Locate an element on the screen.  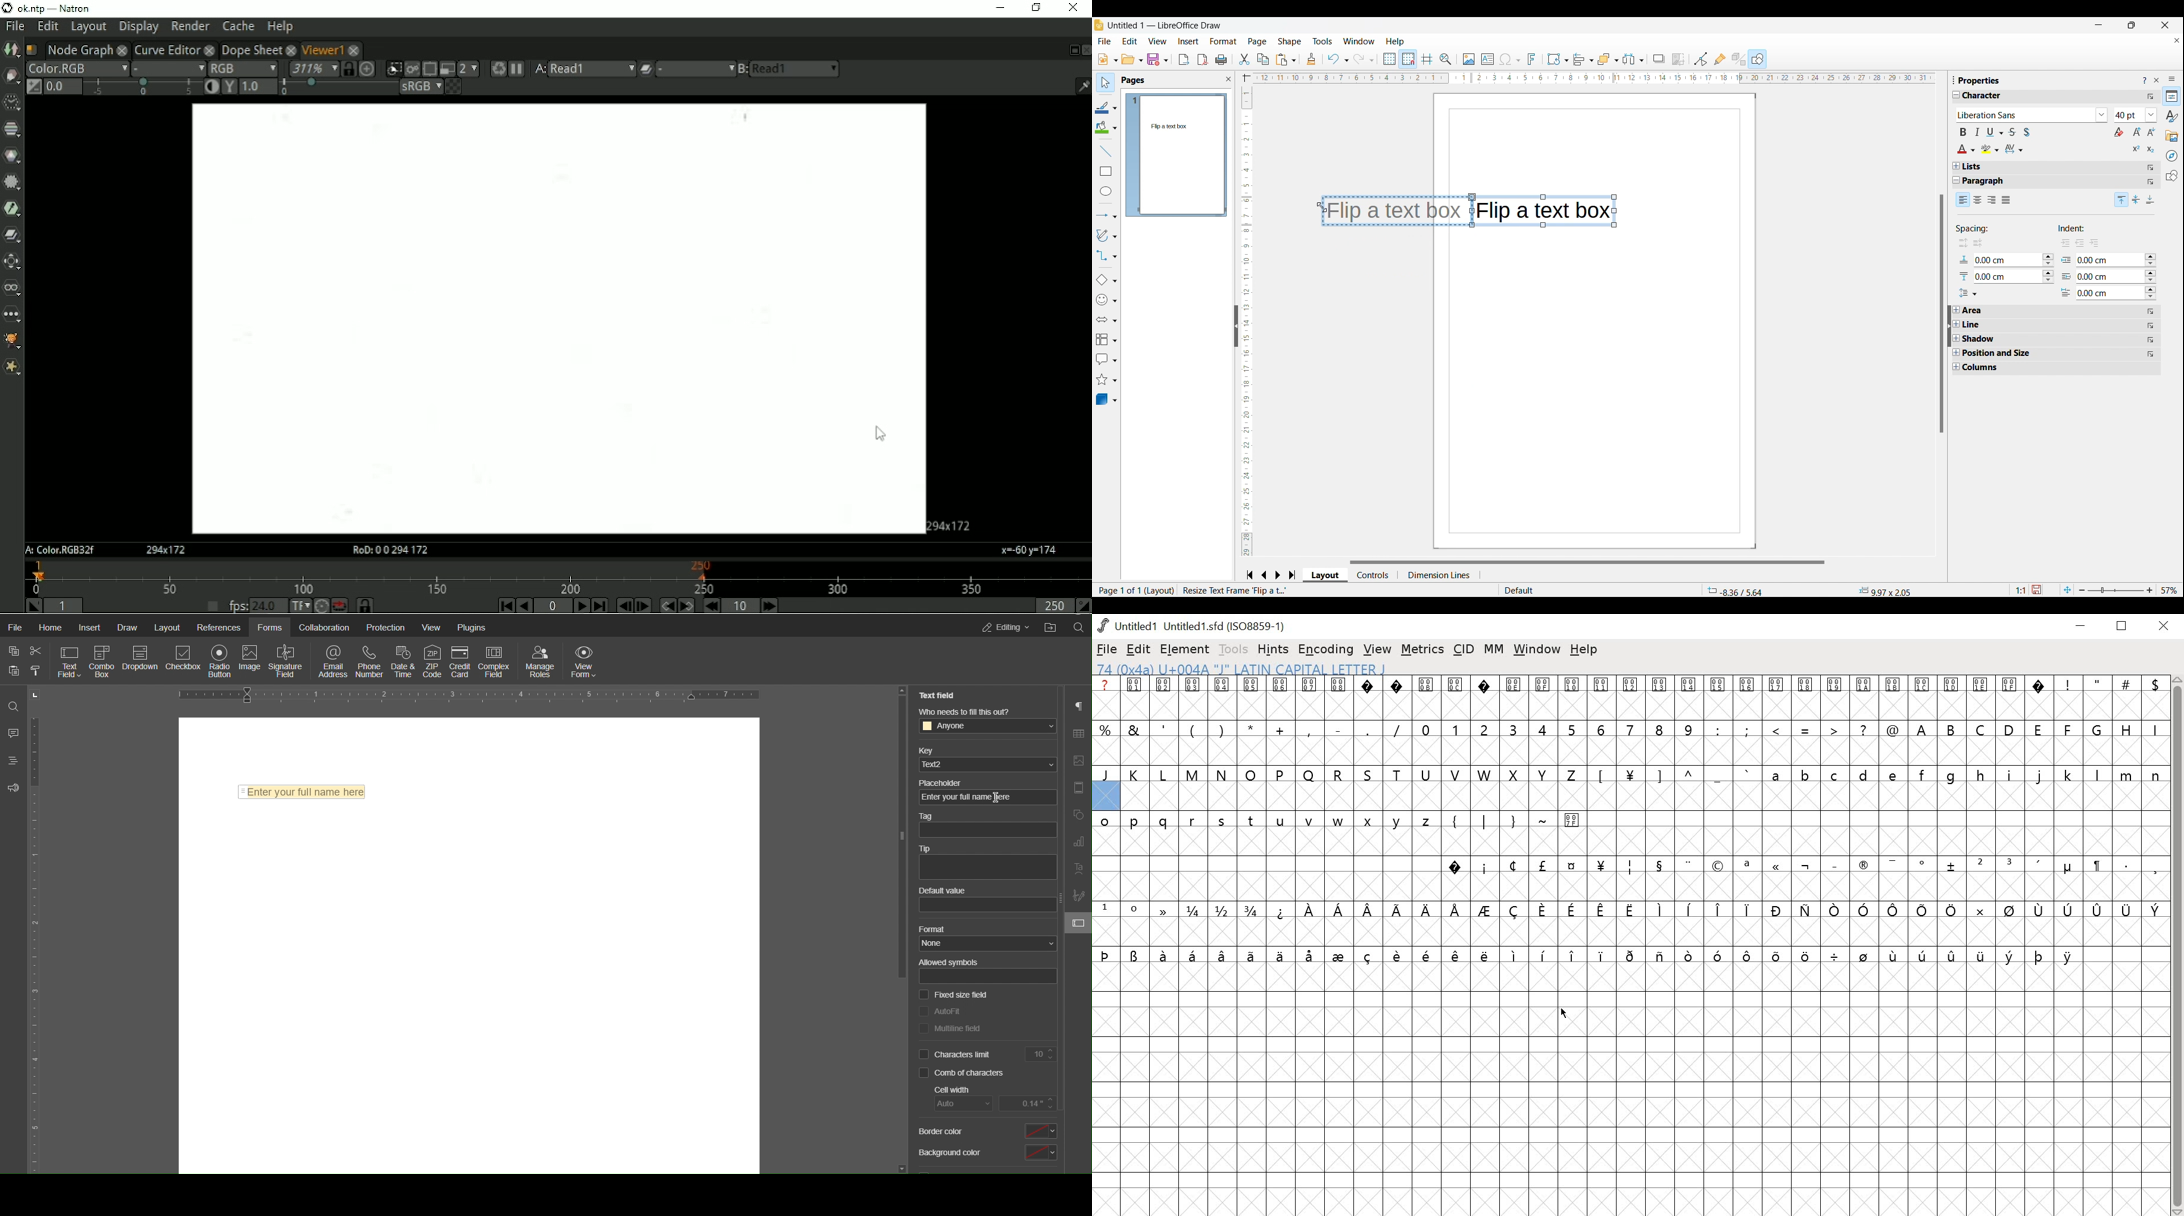
Center alignment is located at coordinates (2137, 200).